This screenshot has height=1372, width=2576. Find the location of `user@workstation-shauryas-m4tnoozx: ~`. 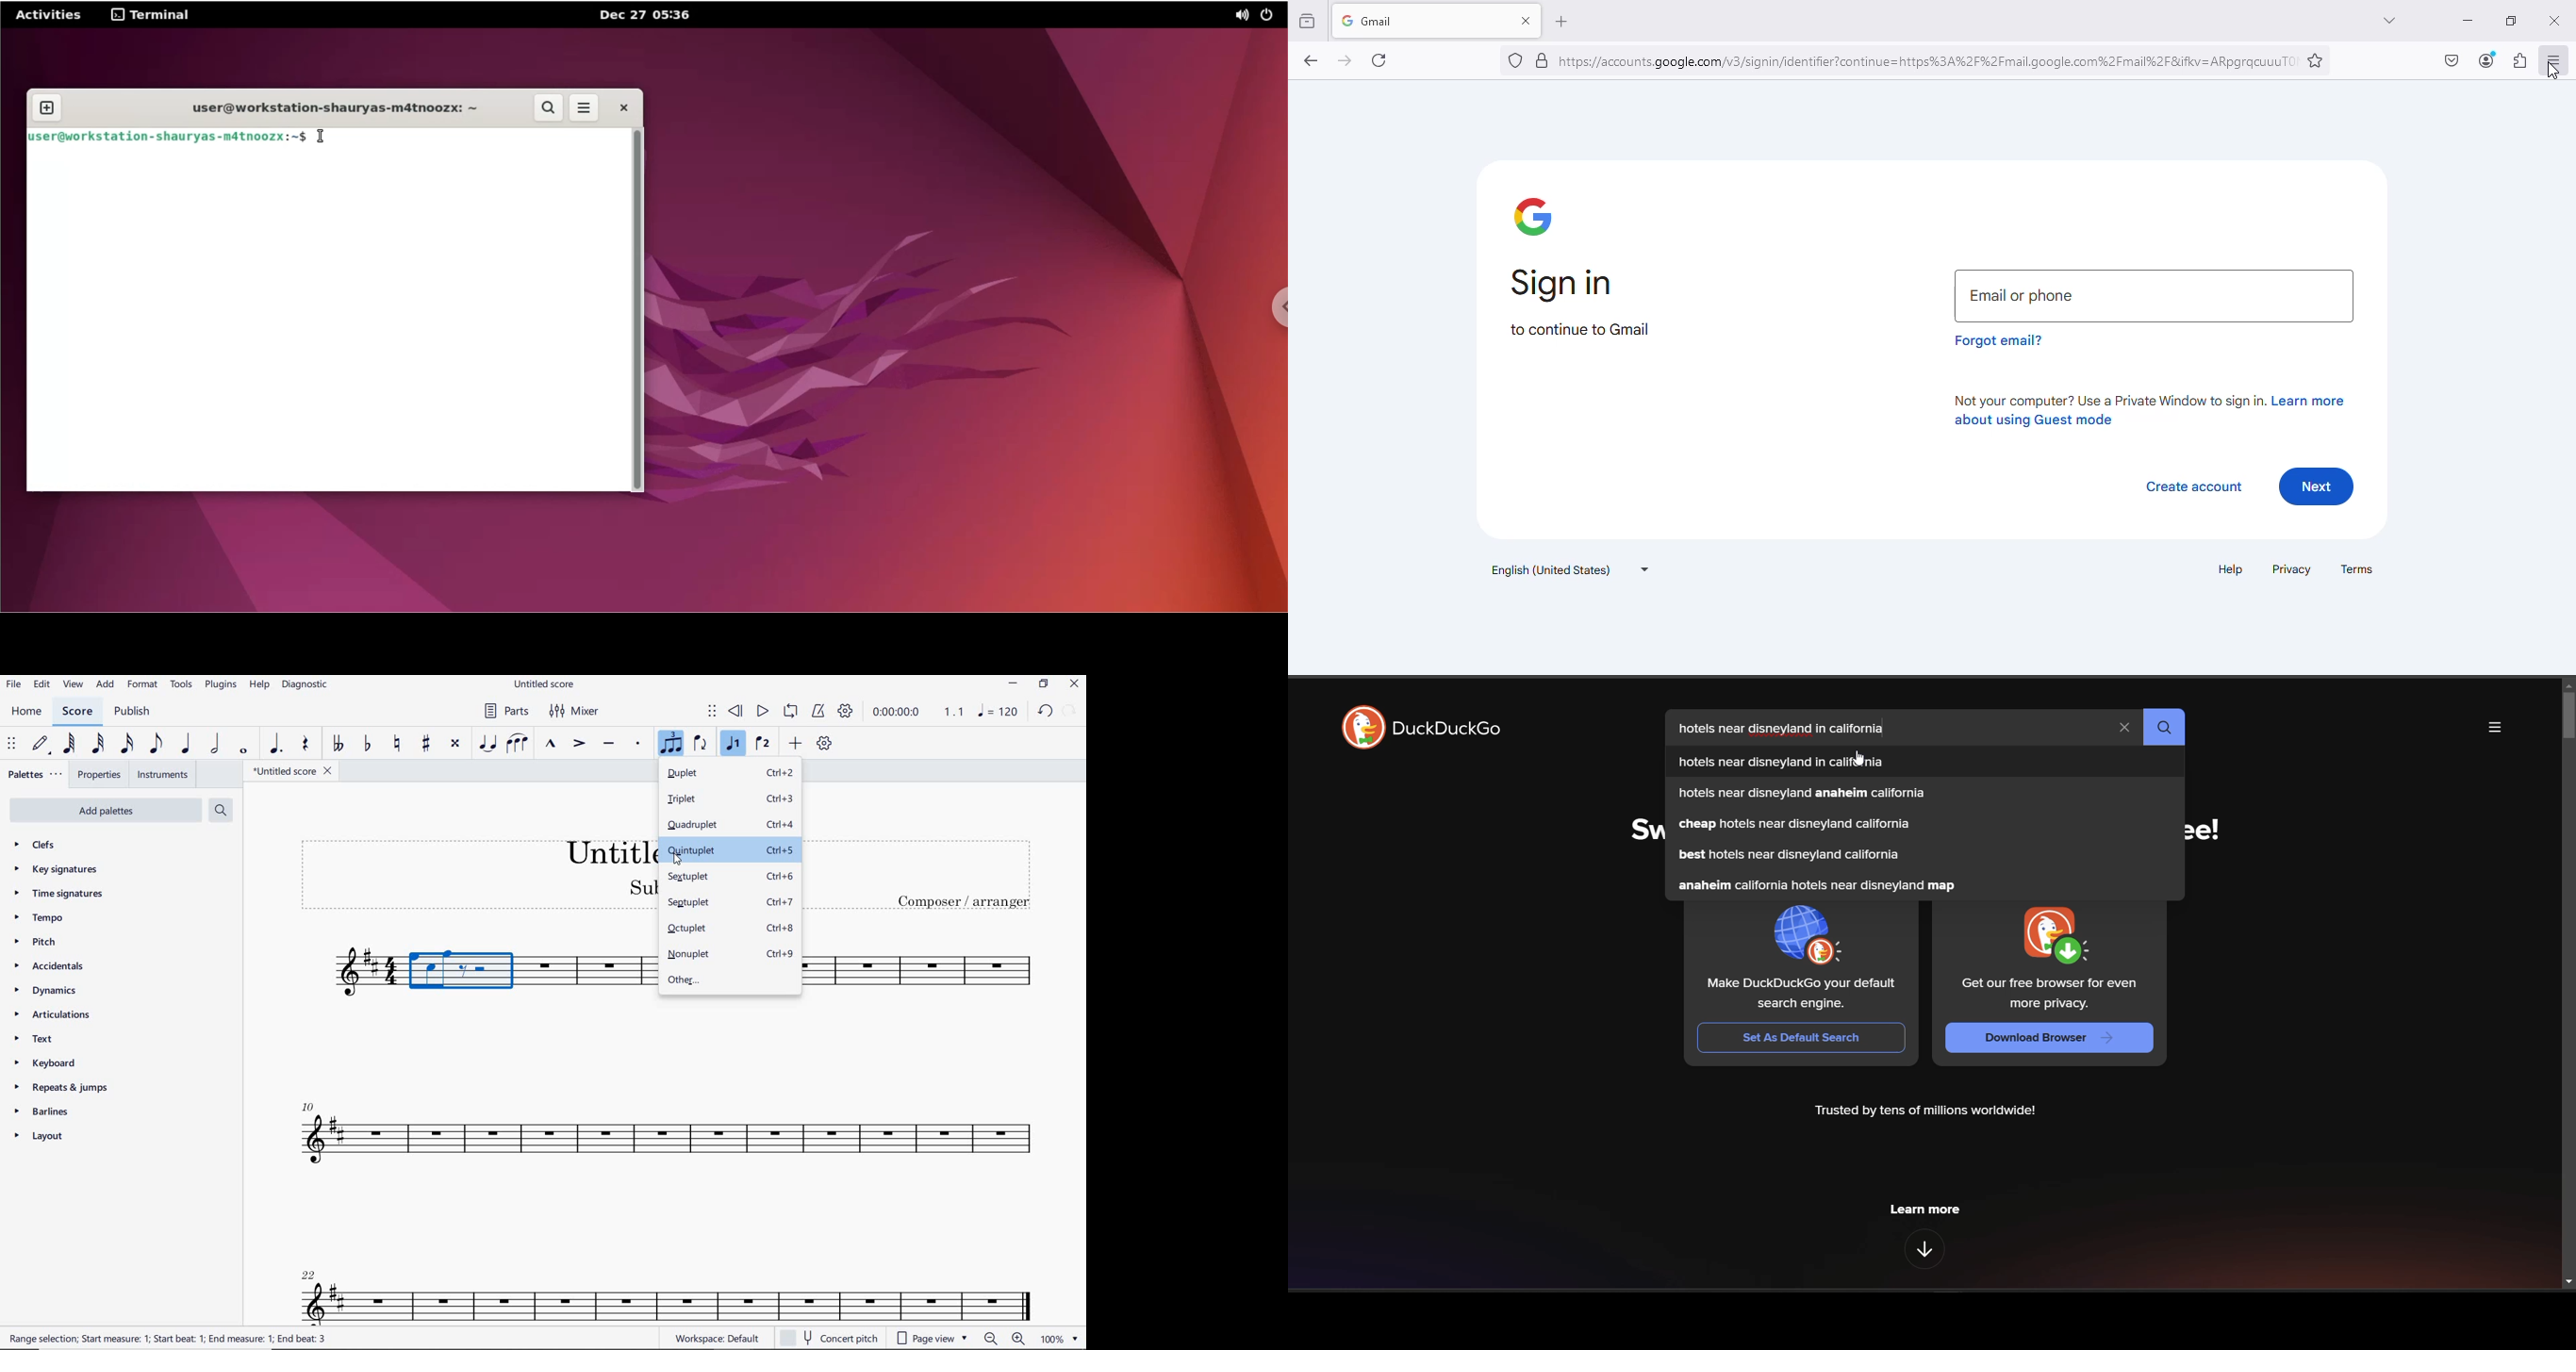

user@workstation-shauryas-m4tnoozx: ~ is located at coordinates (325, 107).